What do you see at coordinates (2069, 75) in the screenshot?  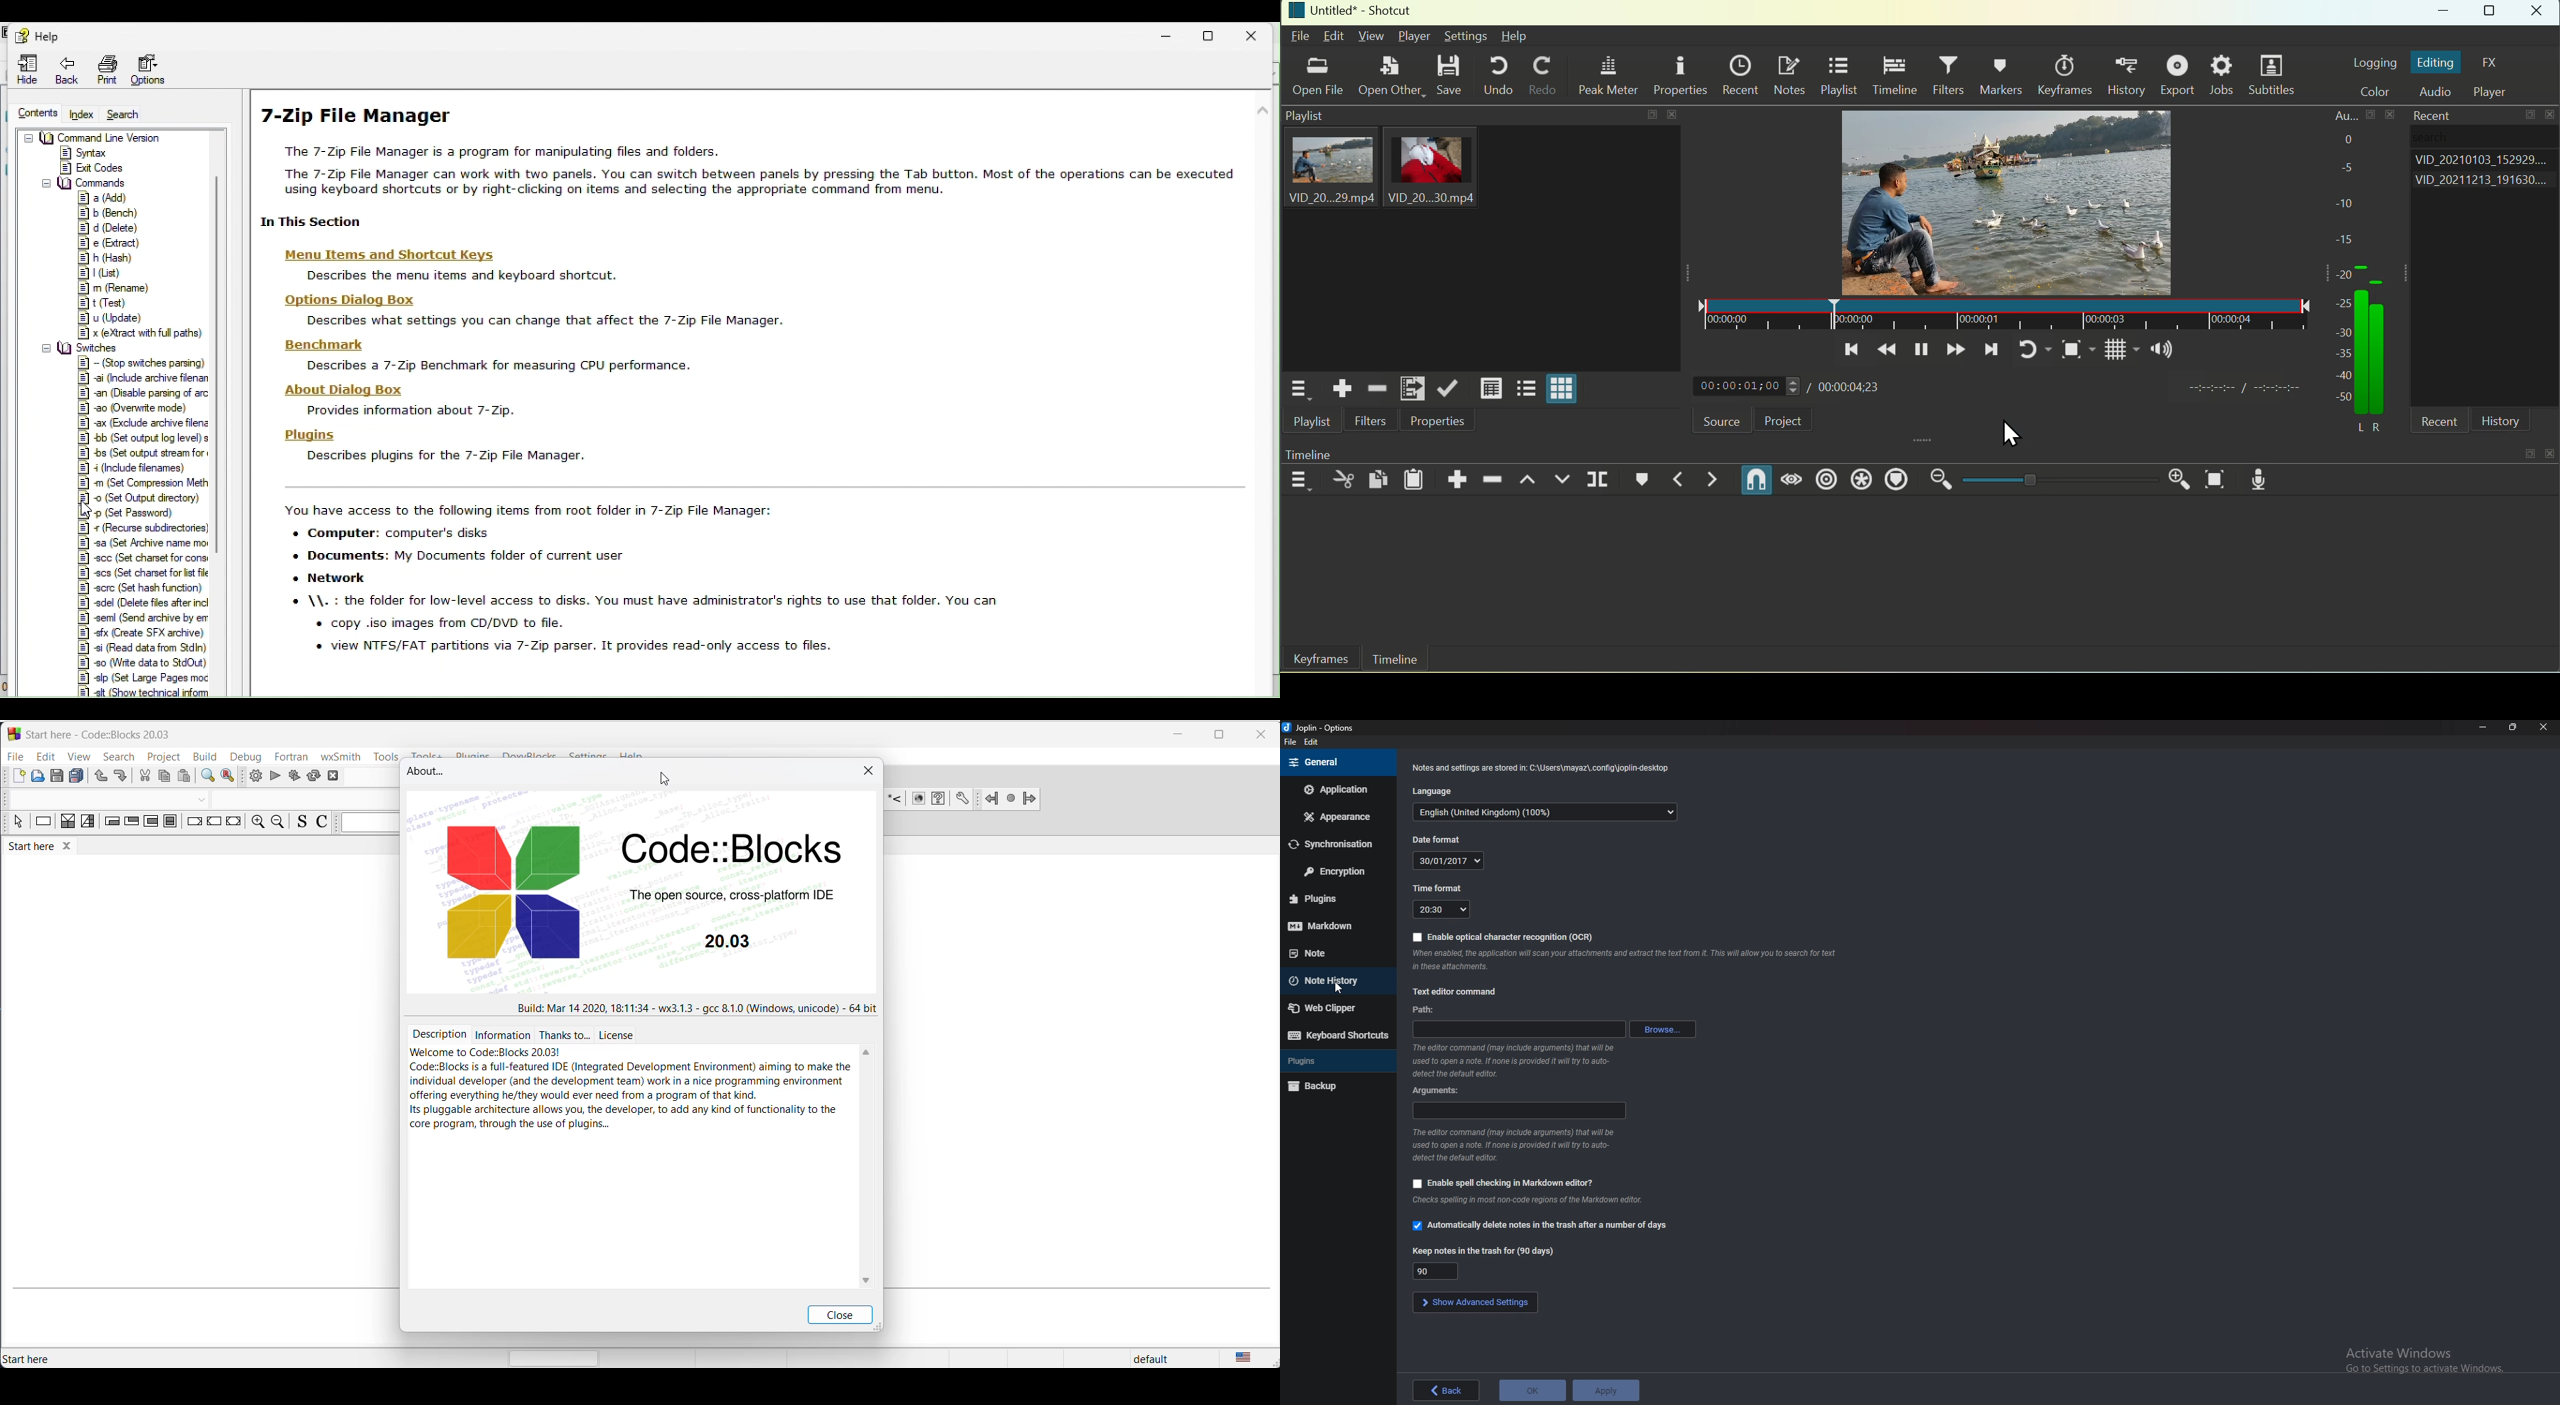 I see `Keyframes` at bounding box center [2069, 75].